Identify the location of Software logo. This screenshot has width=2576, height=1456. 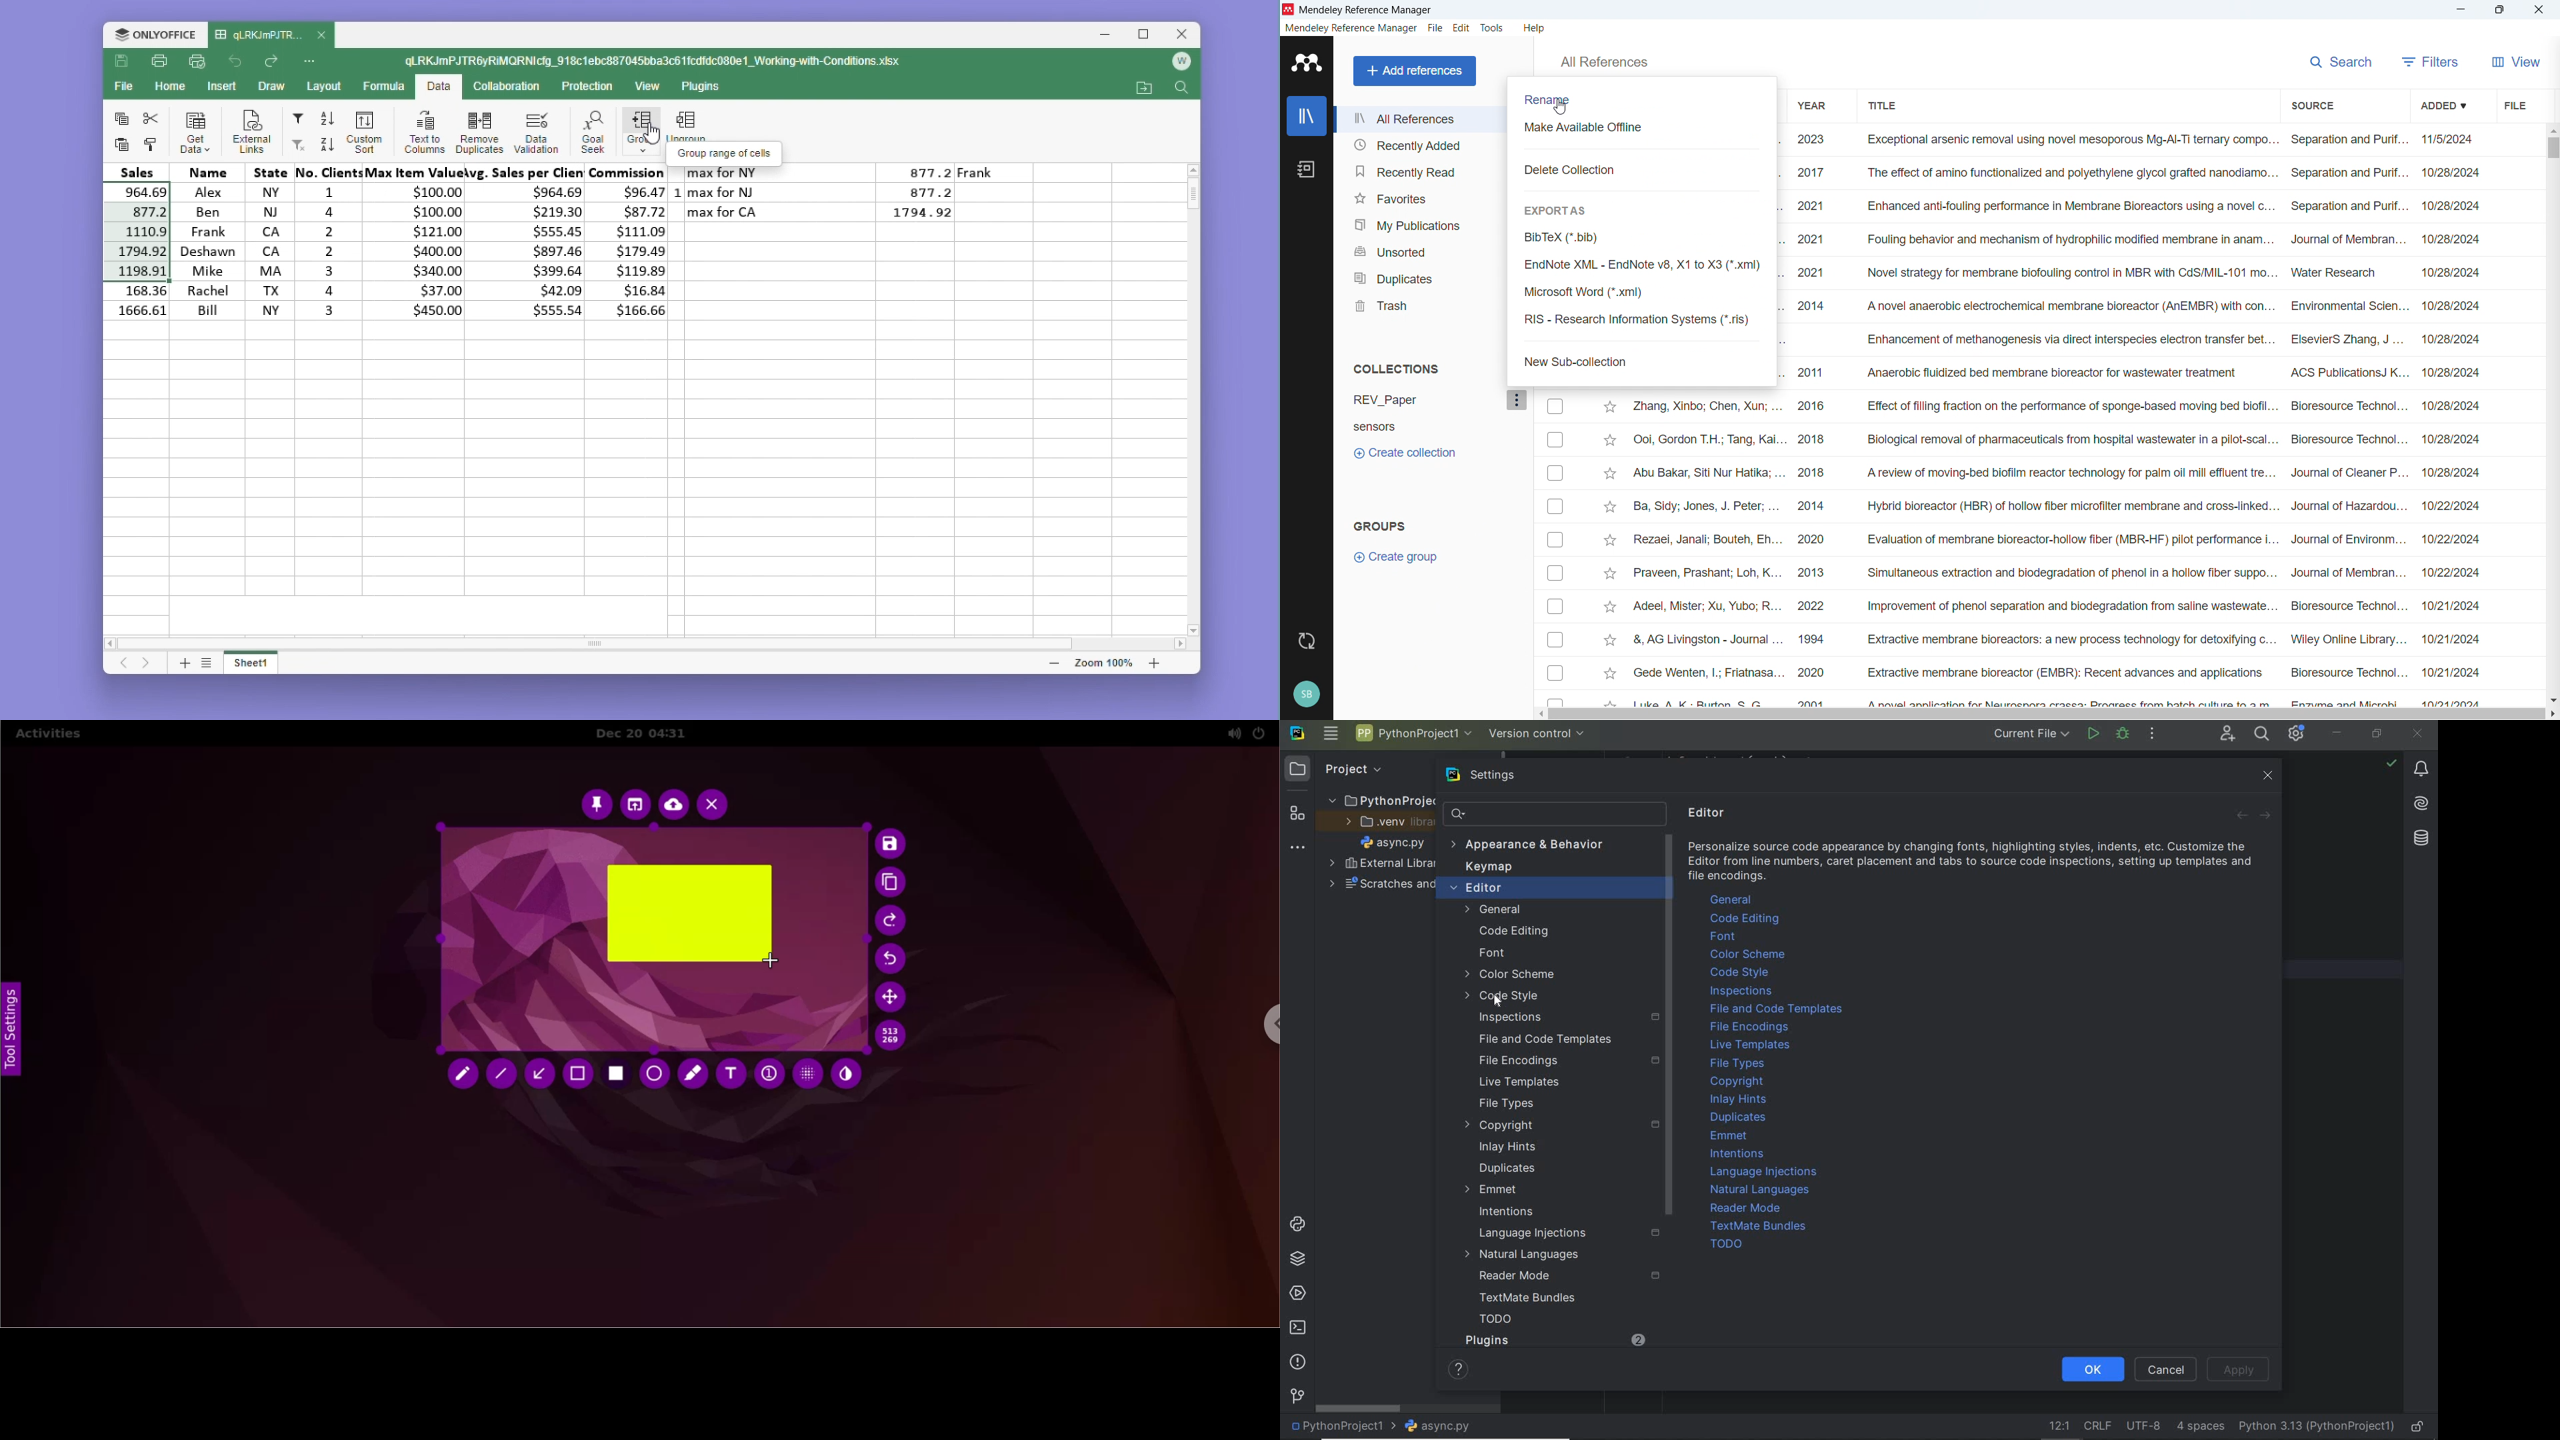
(1289, 9).